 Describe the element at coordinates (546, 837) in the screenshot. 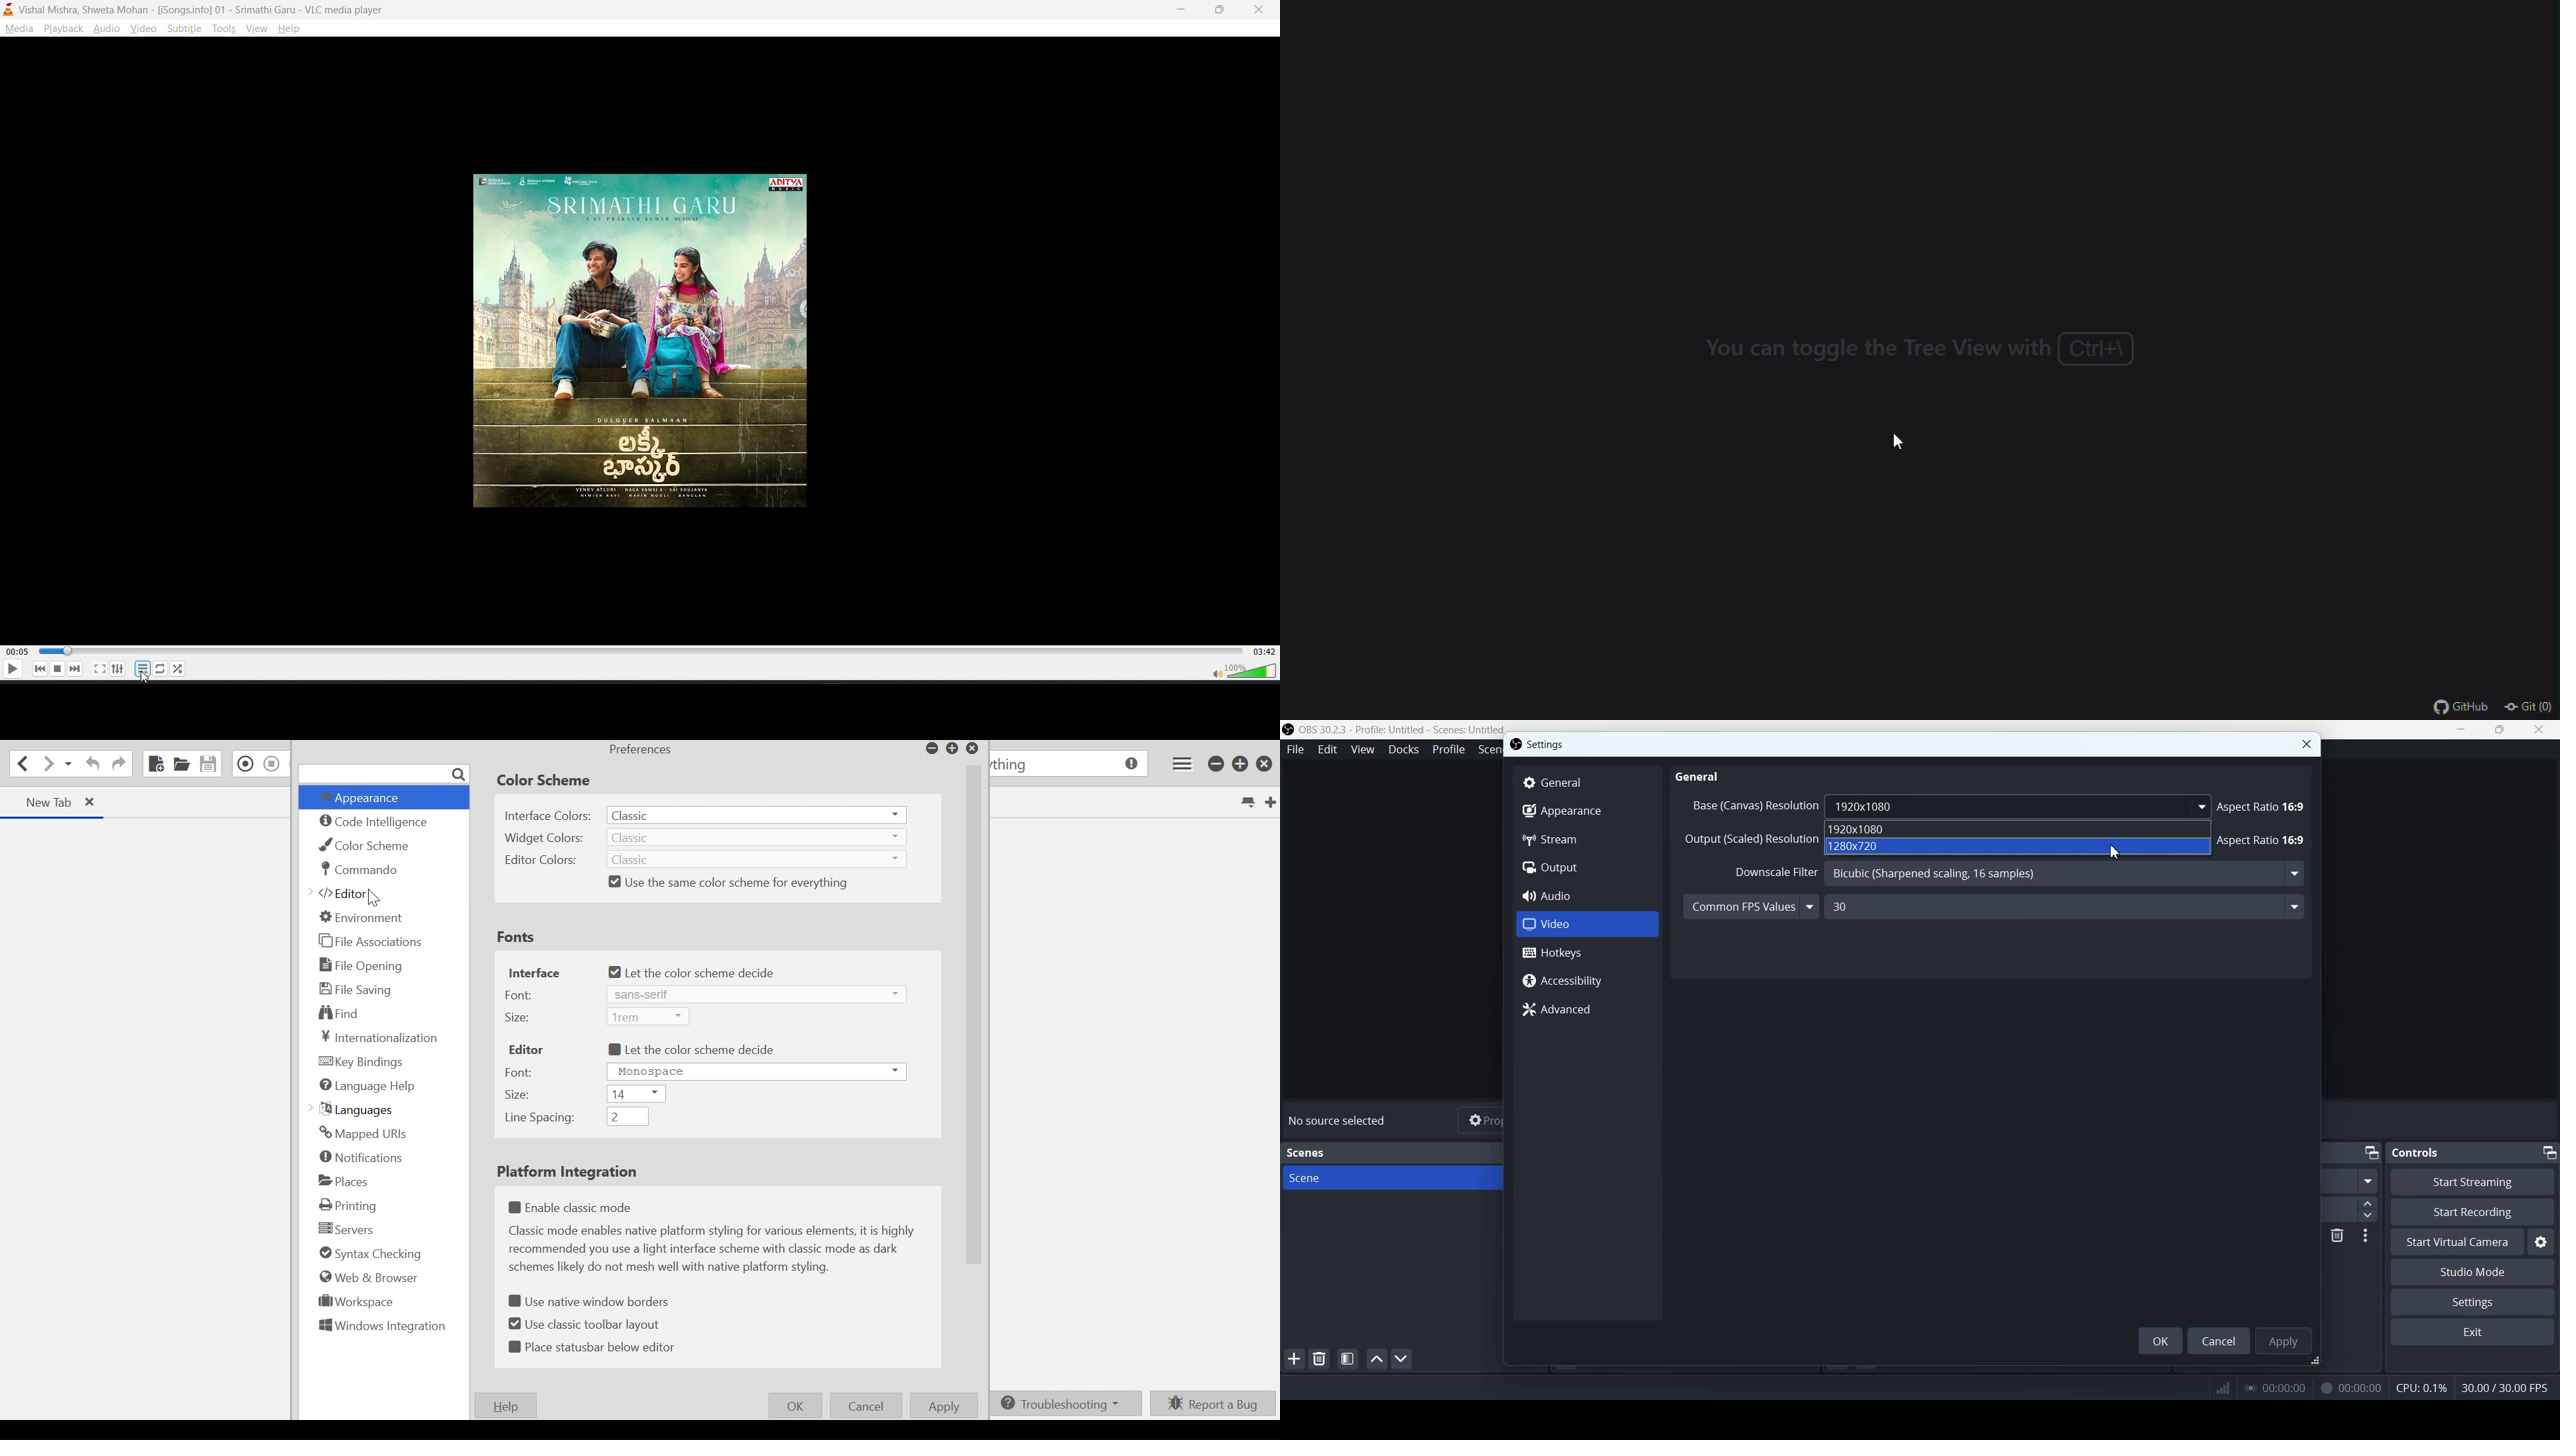

I see `Widget Colors:` at that location.